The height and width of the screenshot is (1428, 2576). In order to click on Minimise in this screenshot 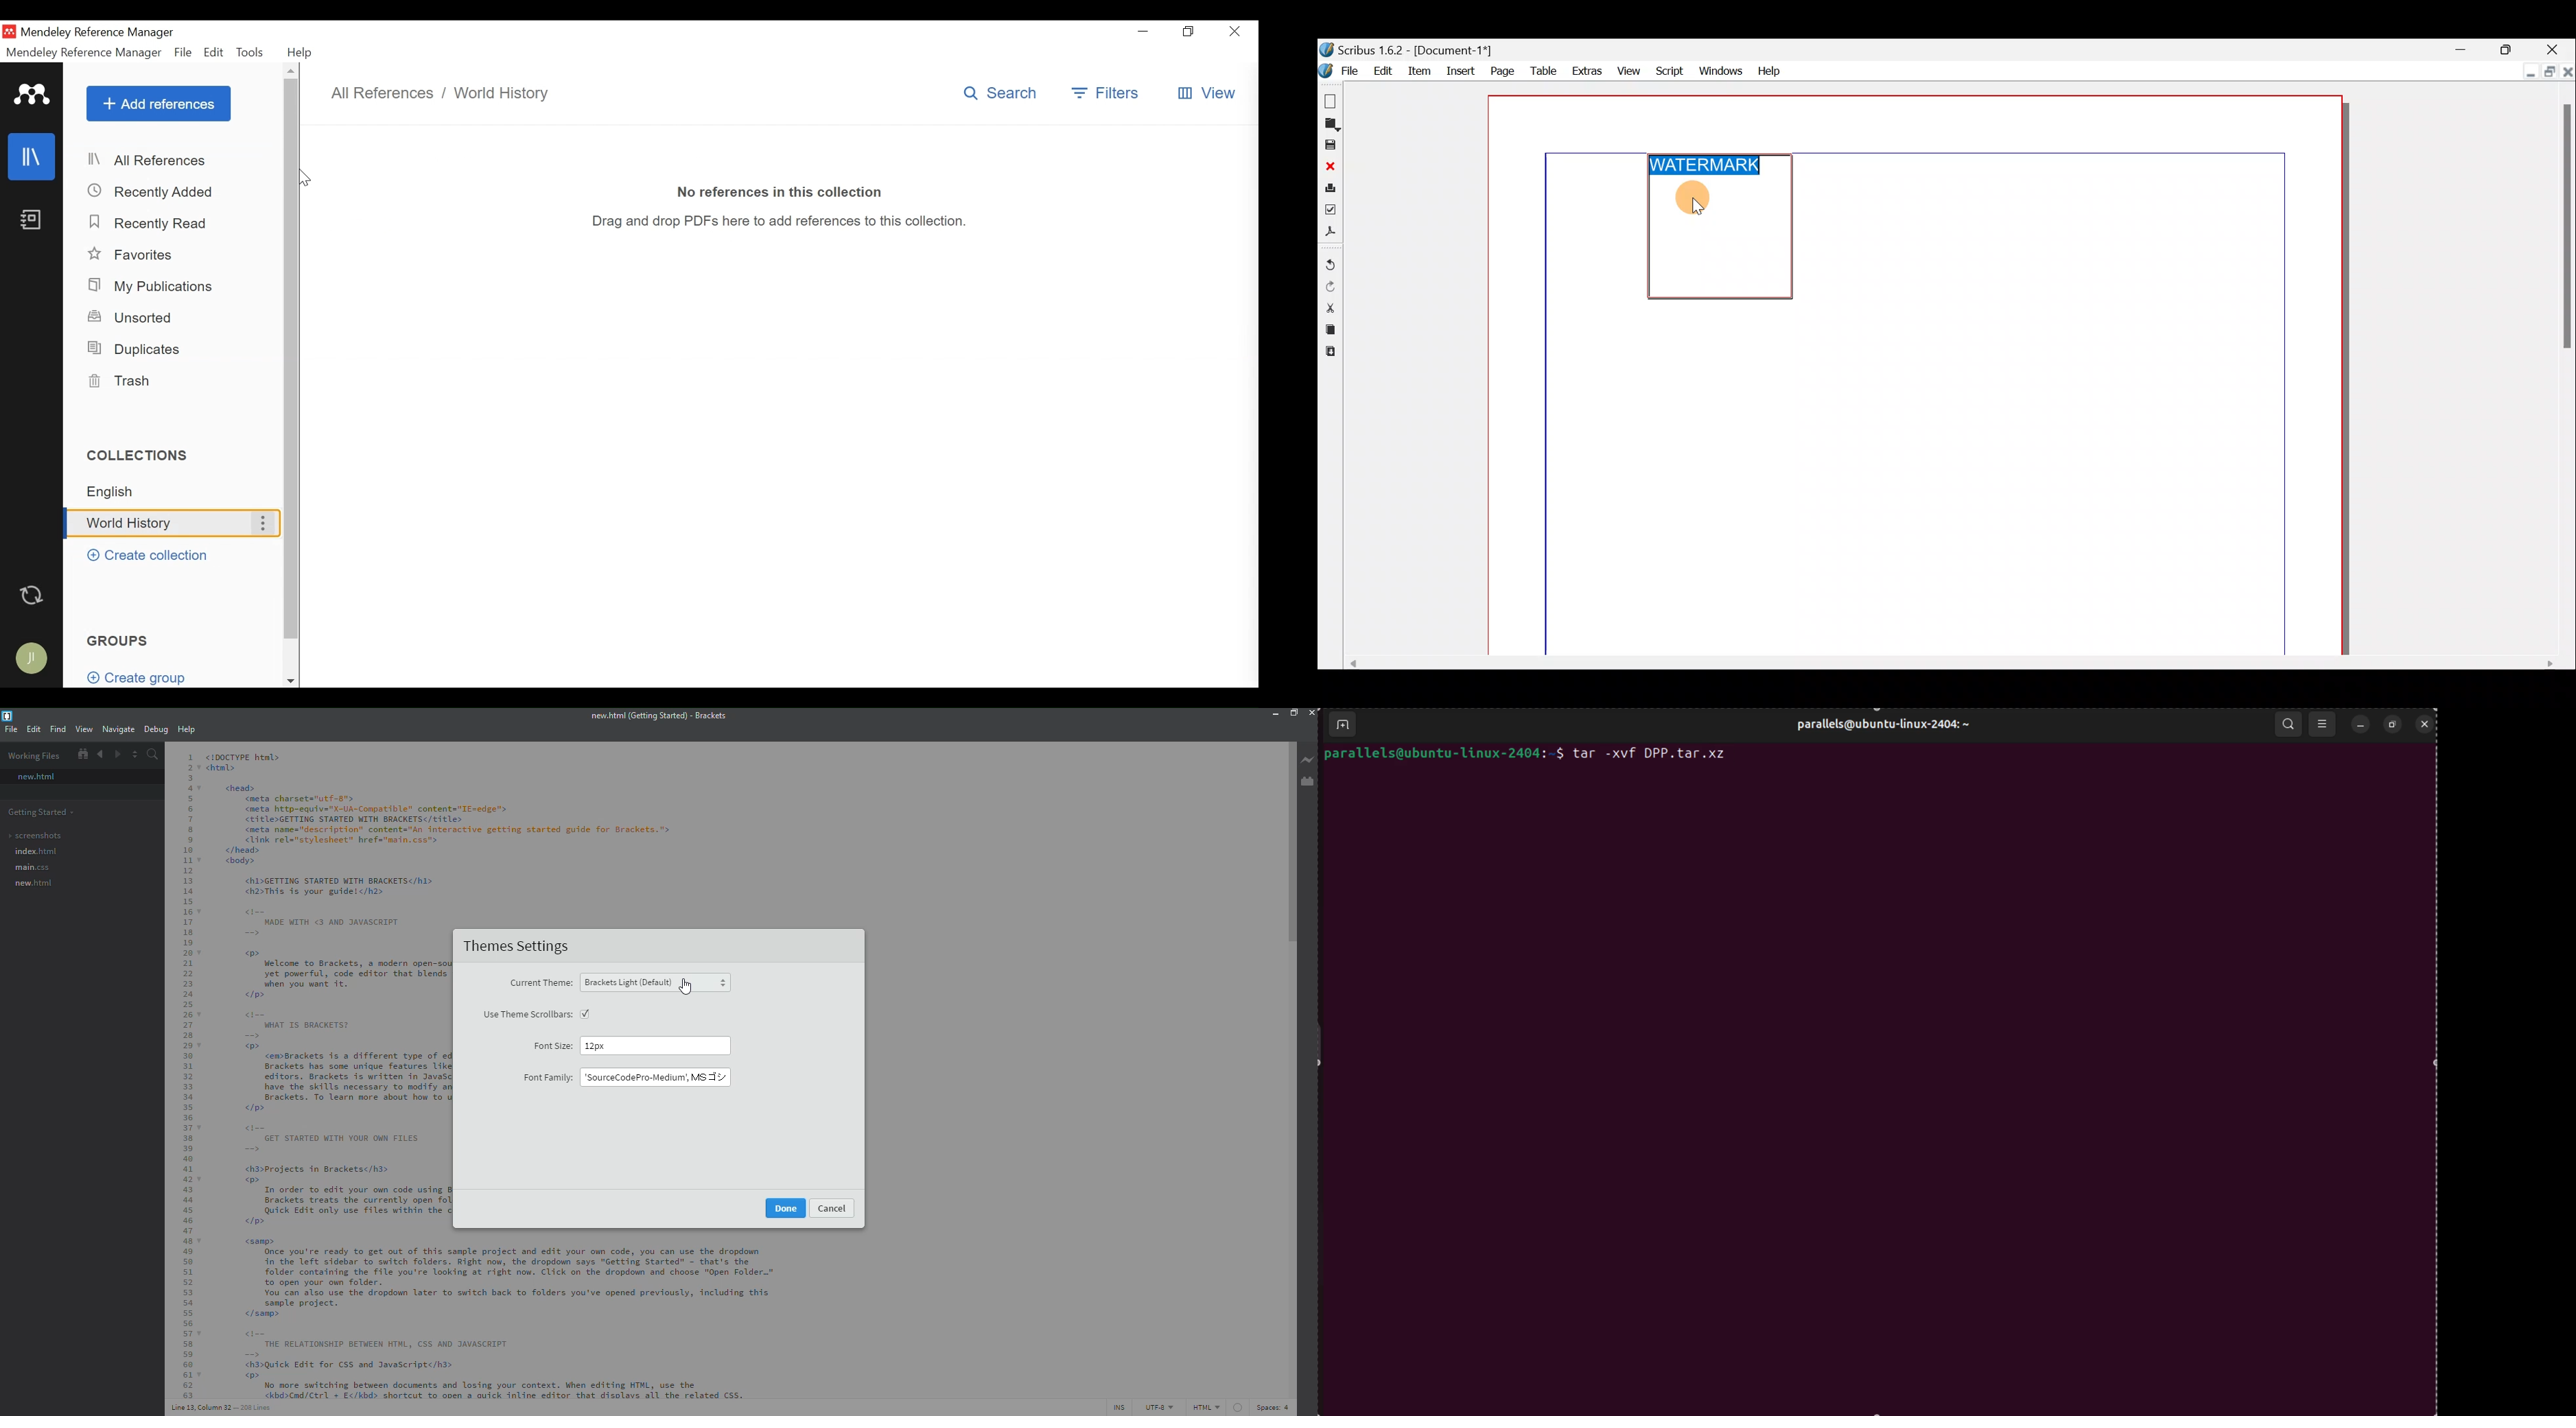, I will do `click(2464, 48)`.